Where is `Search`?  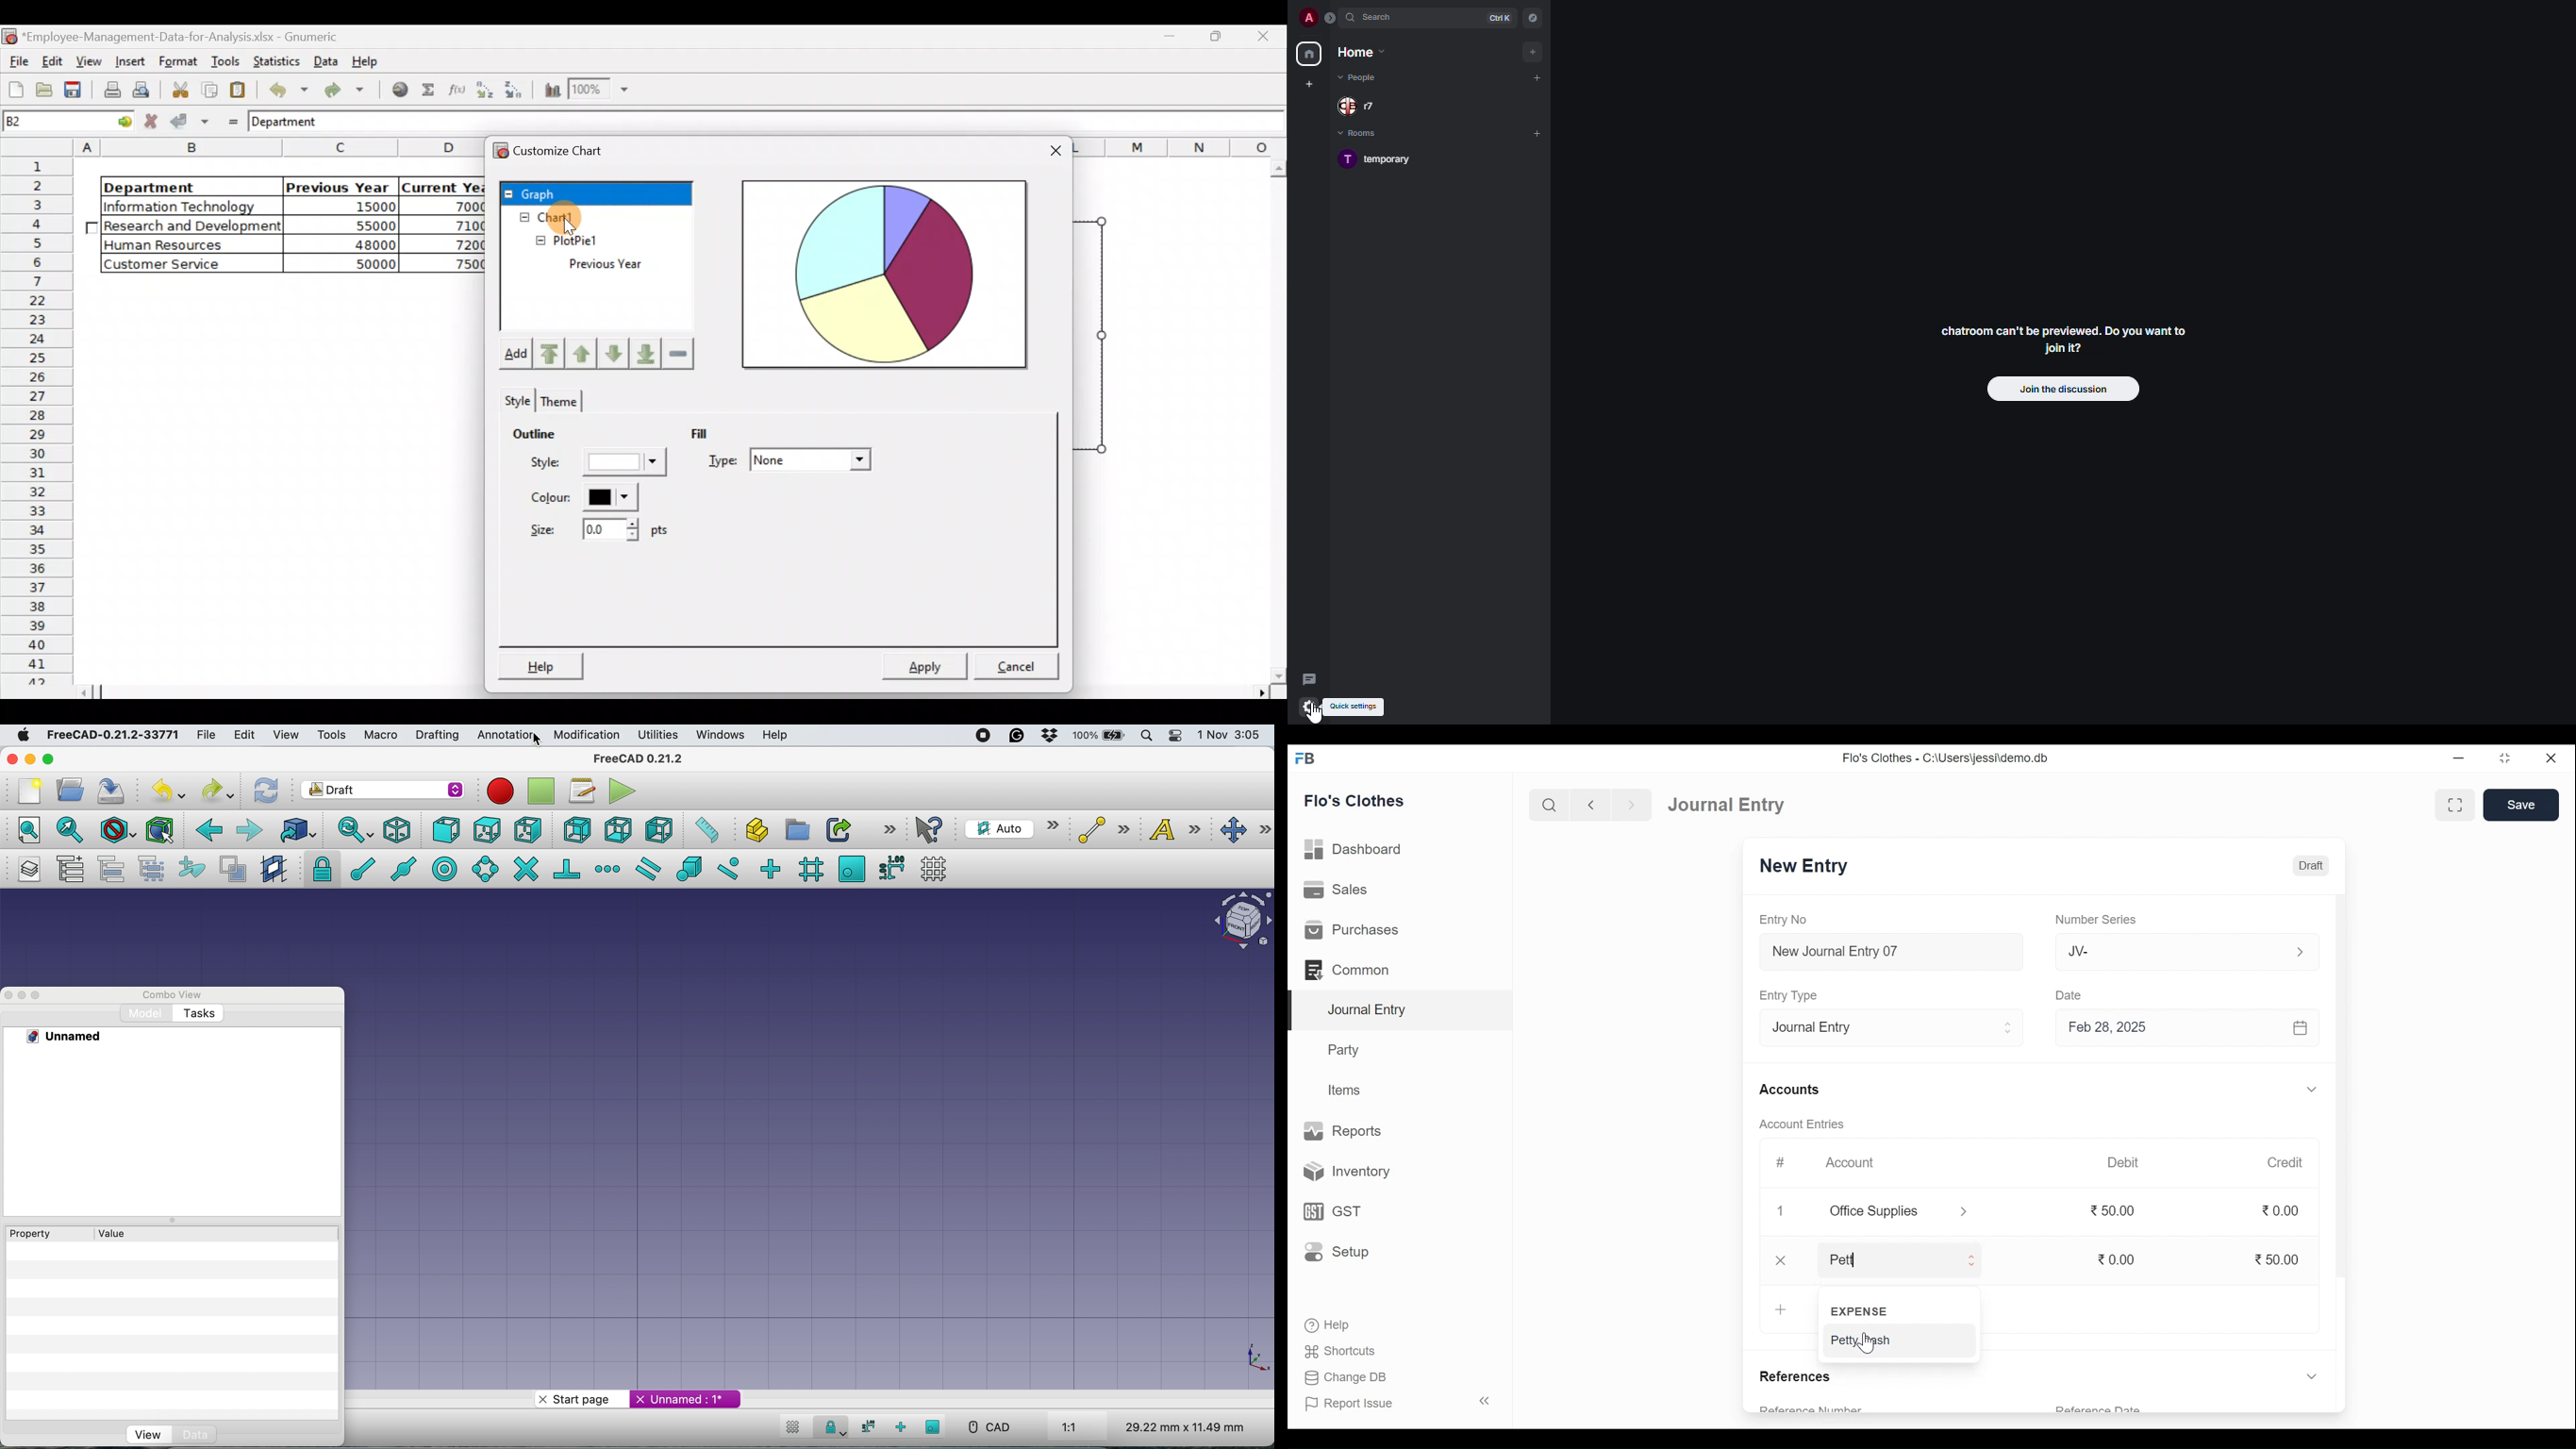 Search is located at coordinates (1549, 806).